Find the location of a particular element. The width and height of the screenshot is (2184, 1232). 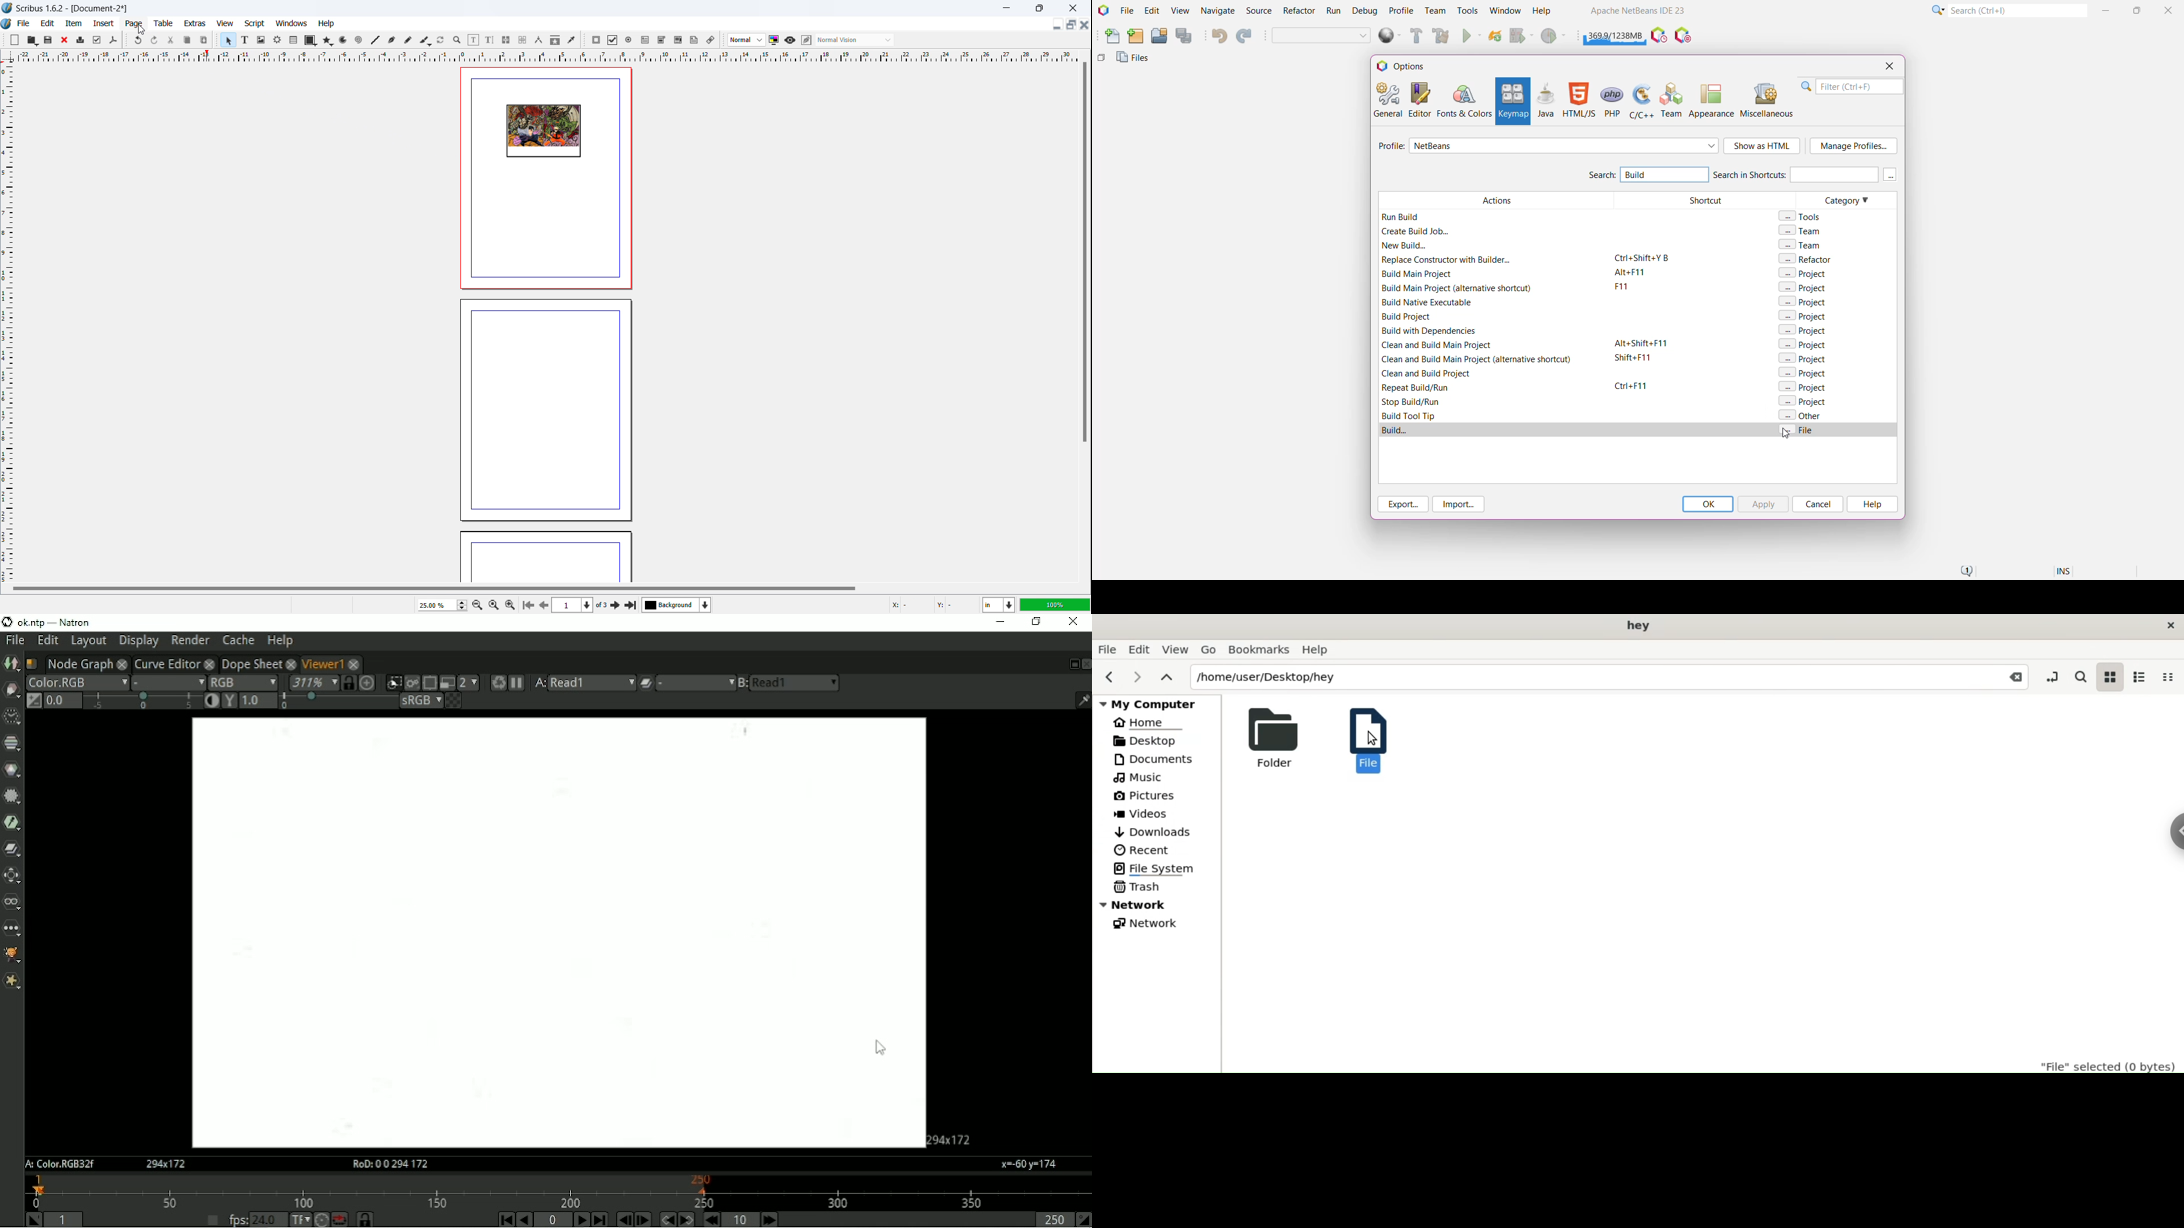

print is located at coordinates (81, 39).